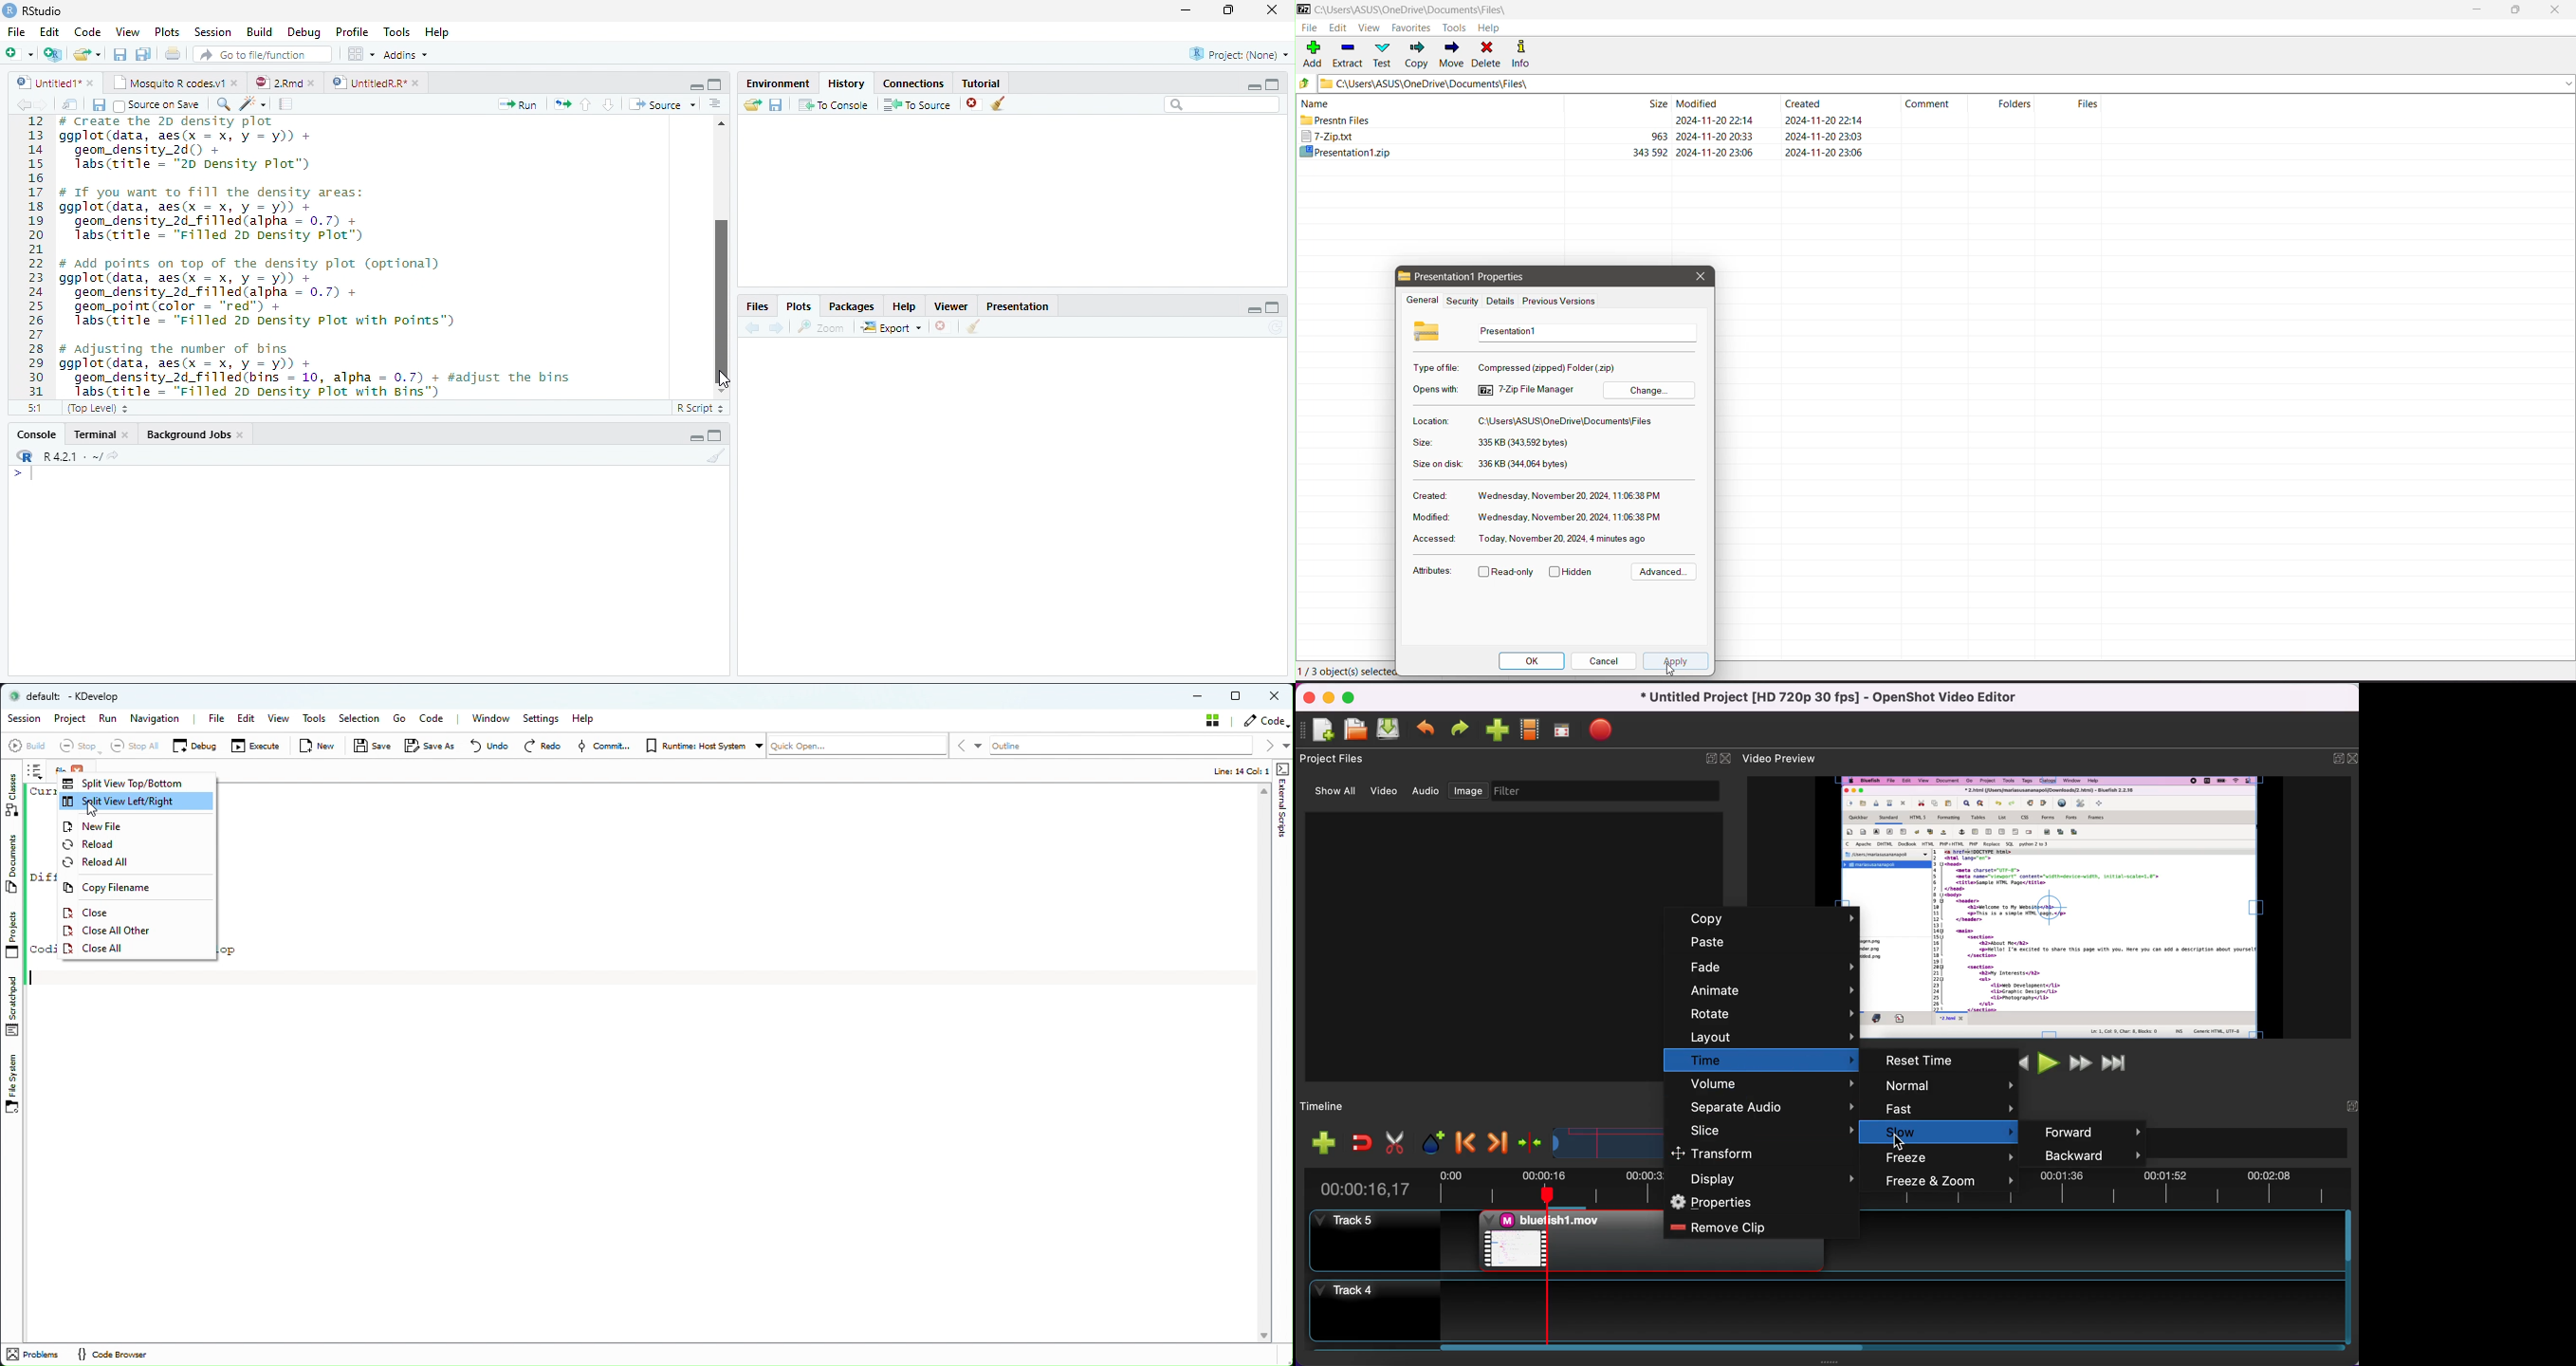 This screenshot has width=2576, height=1372. Describe the element at coordinates (243, 436) in the screenshot. I see `close` at that location.